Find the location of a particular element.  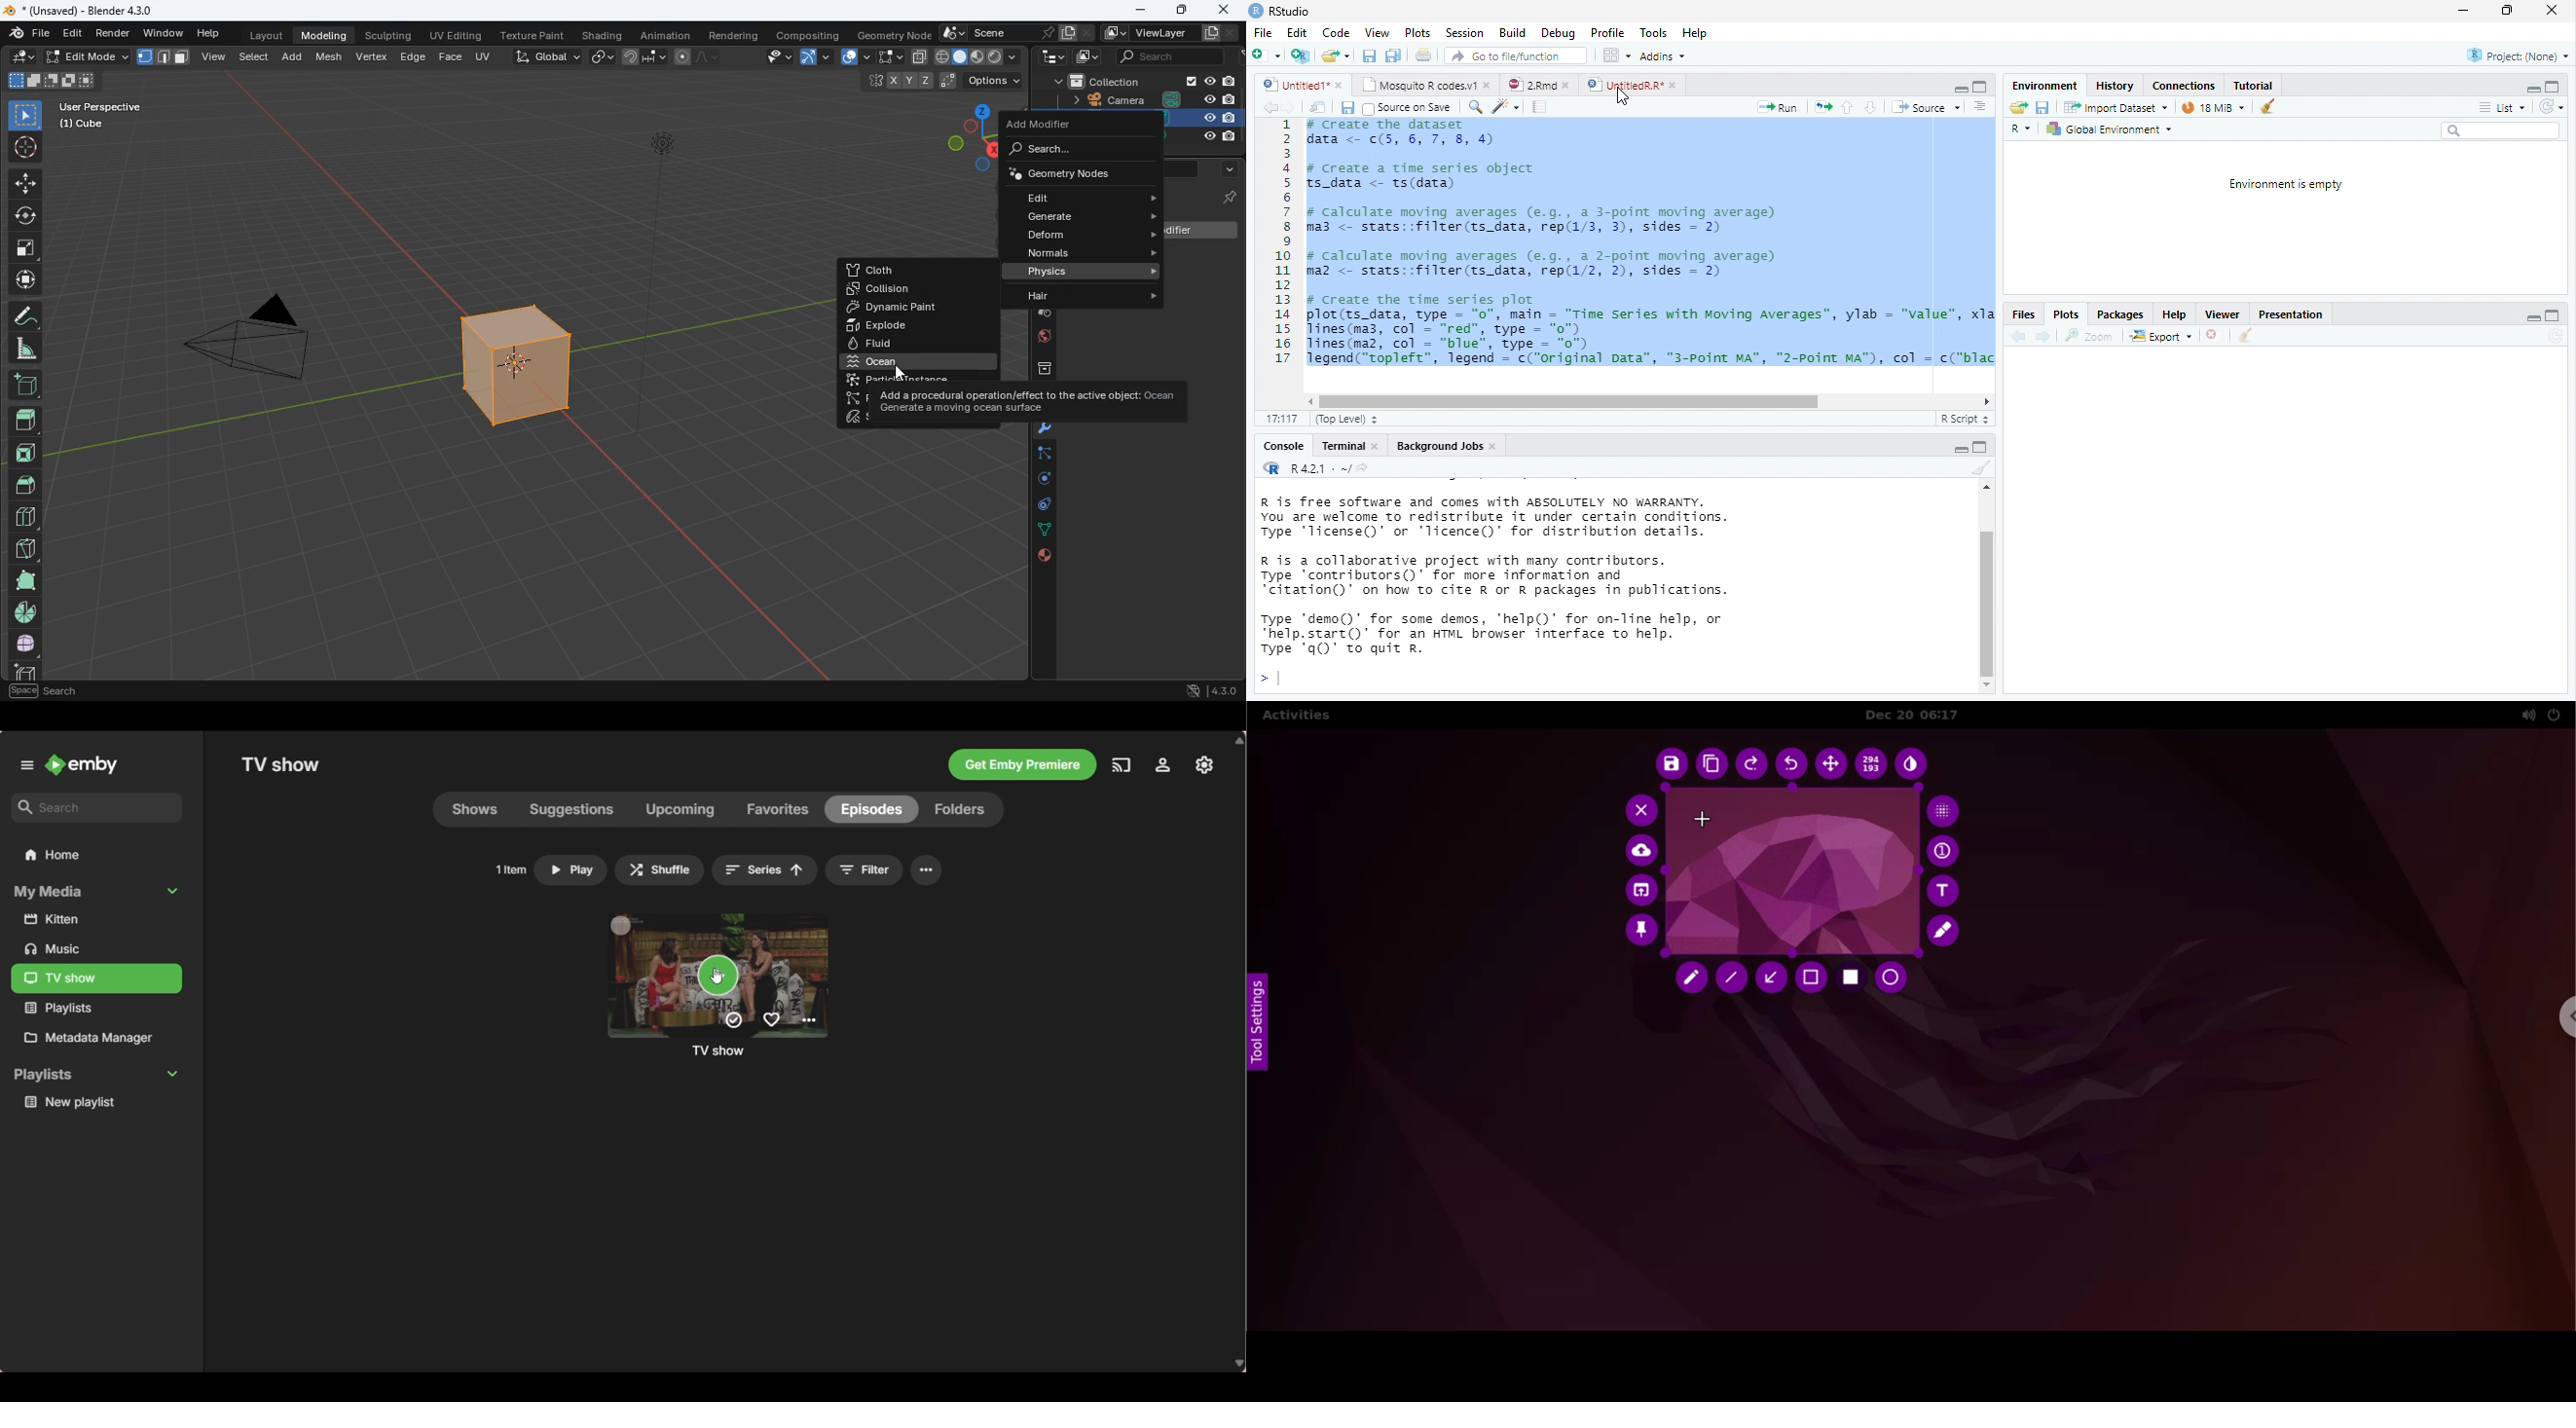

scene is located at coordinates (1014, 33).